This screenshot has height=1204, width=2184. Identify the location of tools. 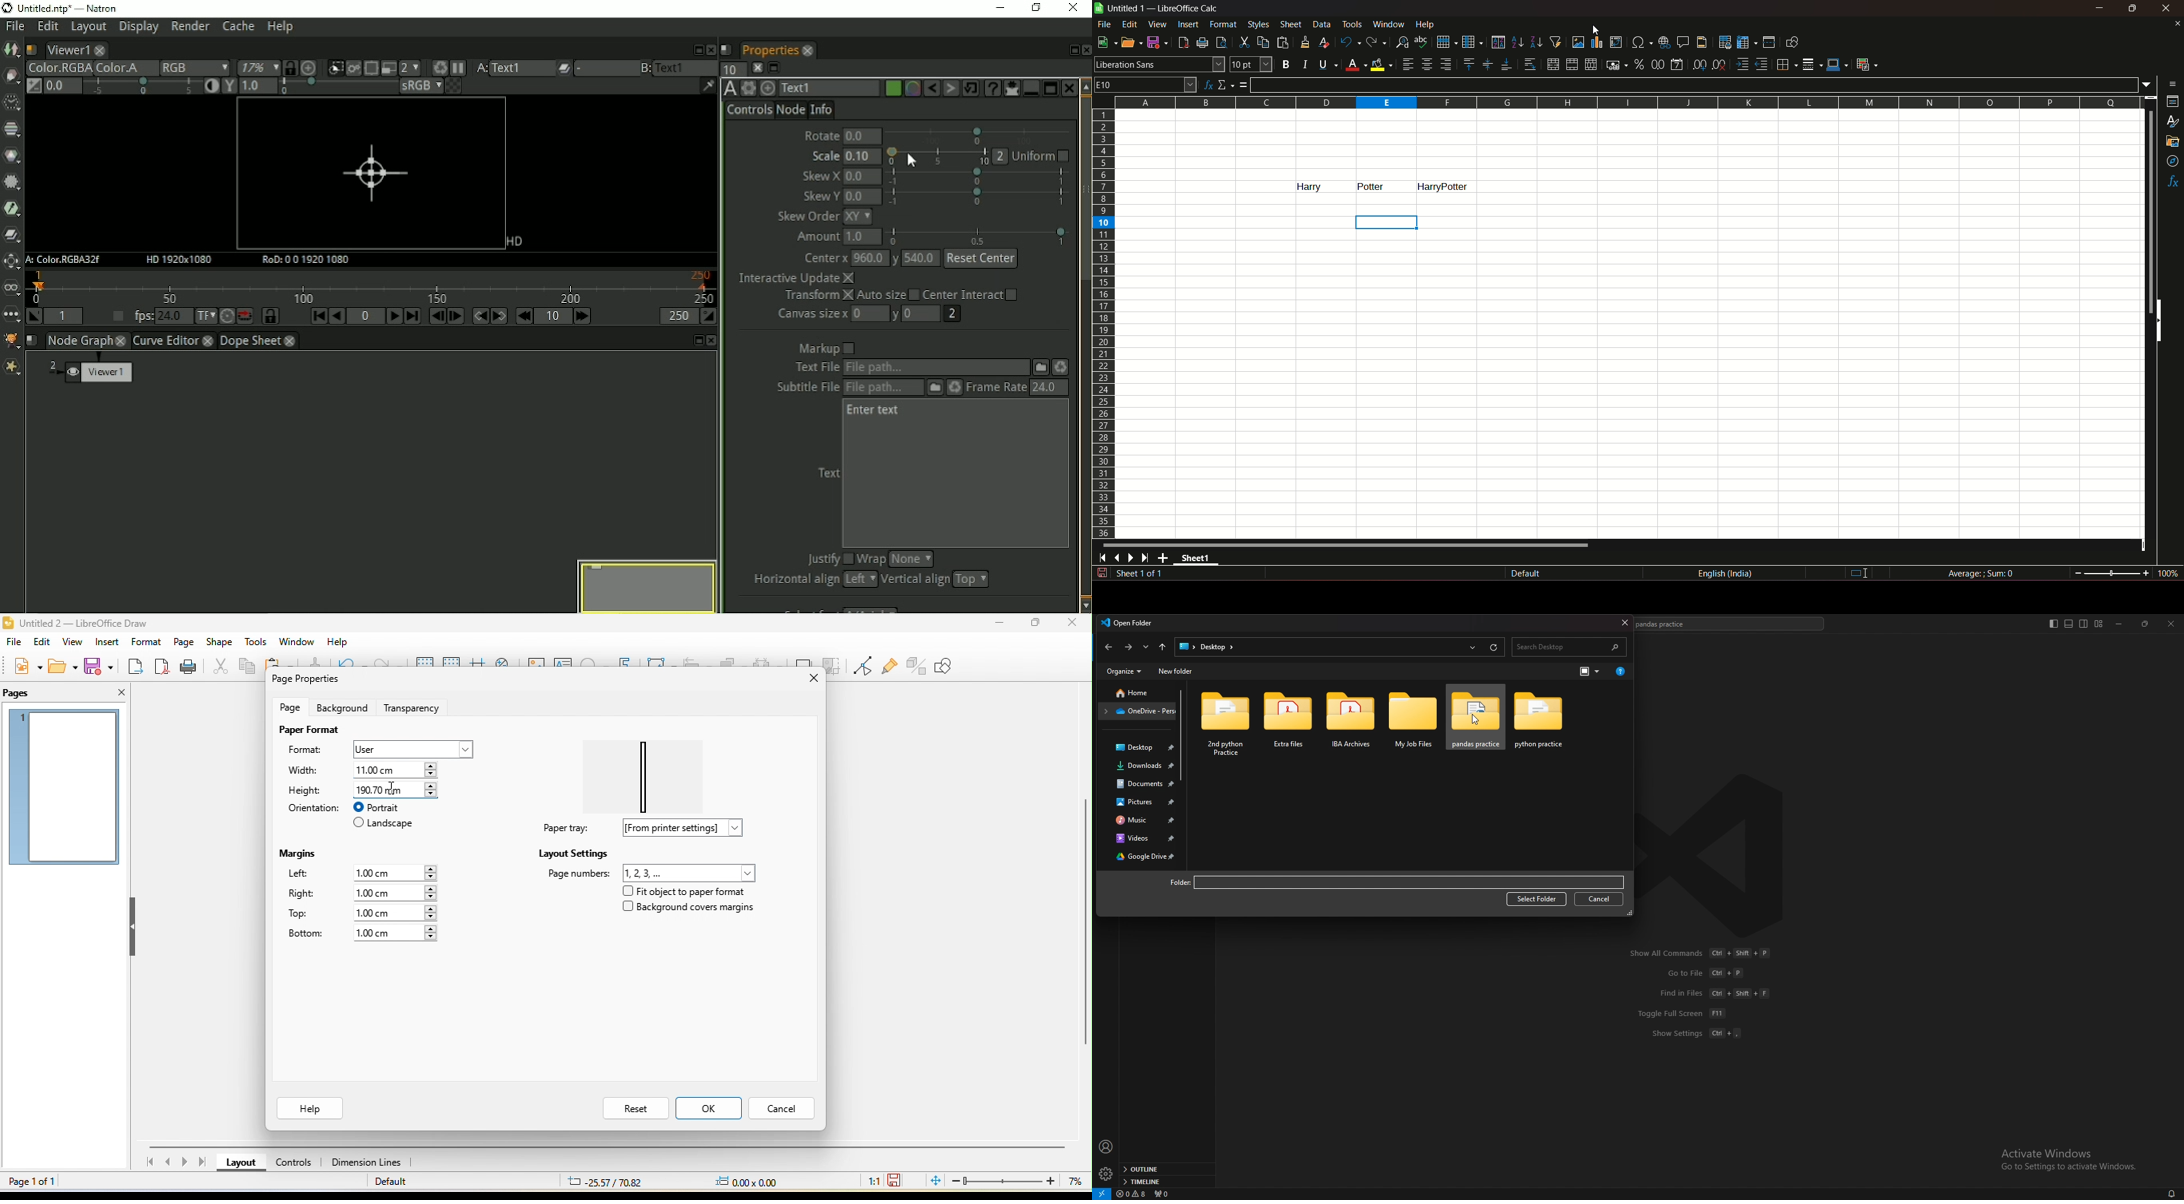
(257, 643).